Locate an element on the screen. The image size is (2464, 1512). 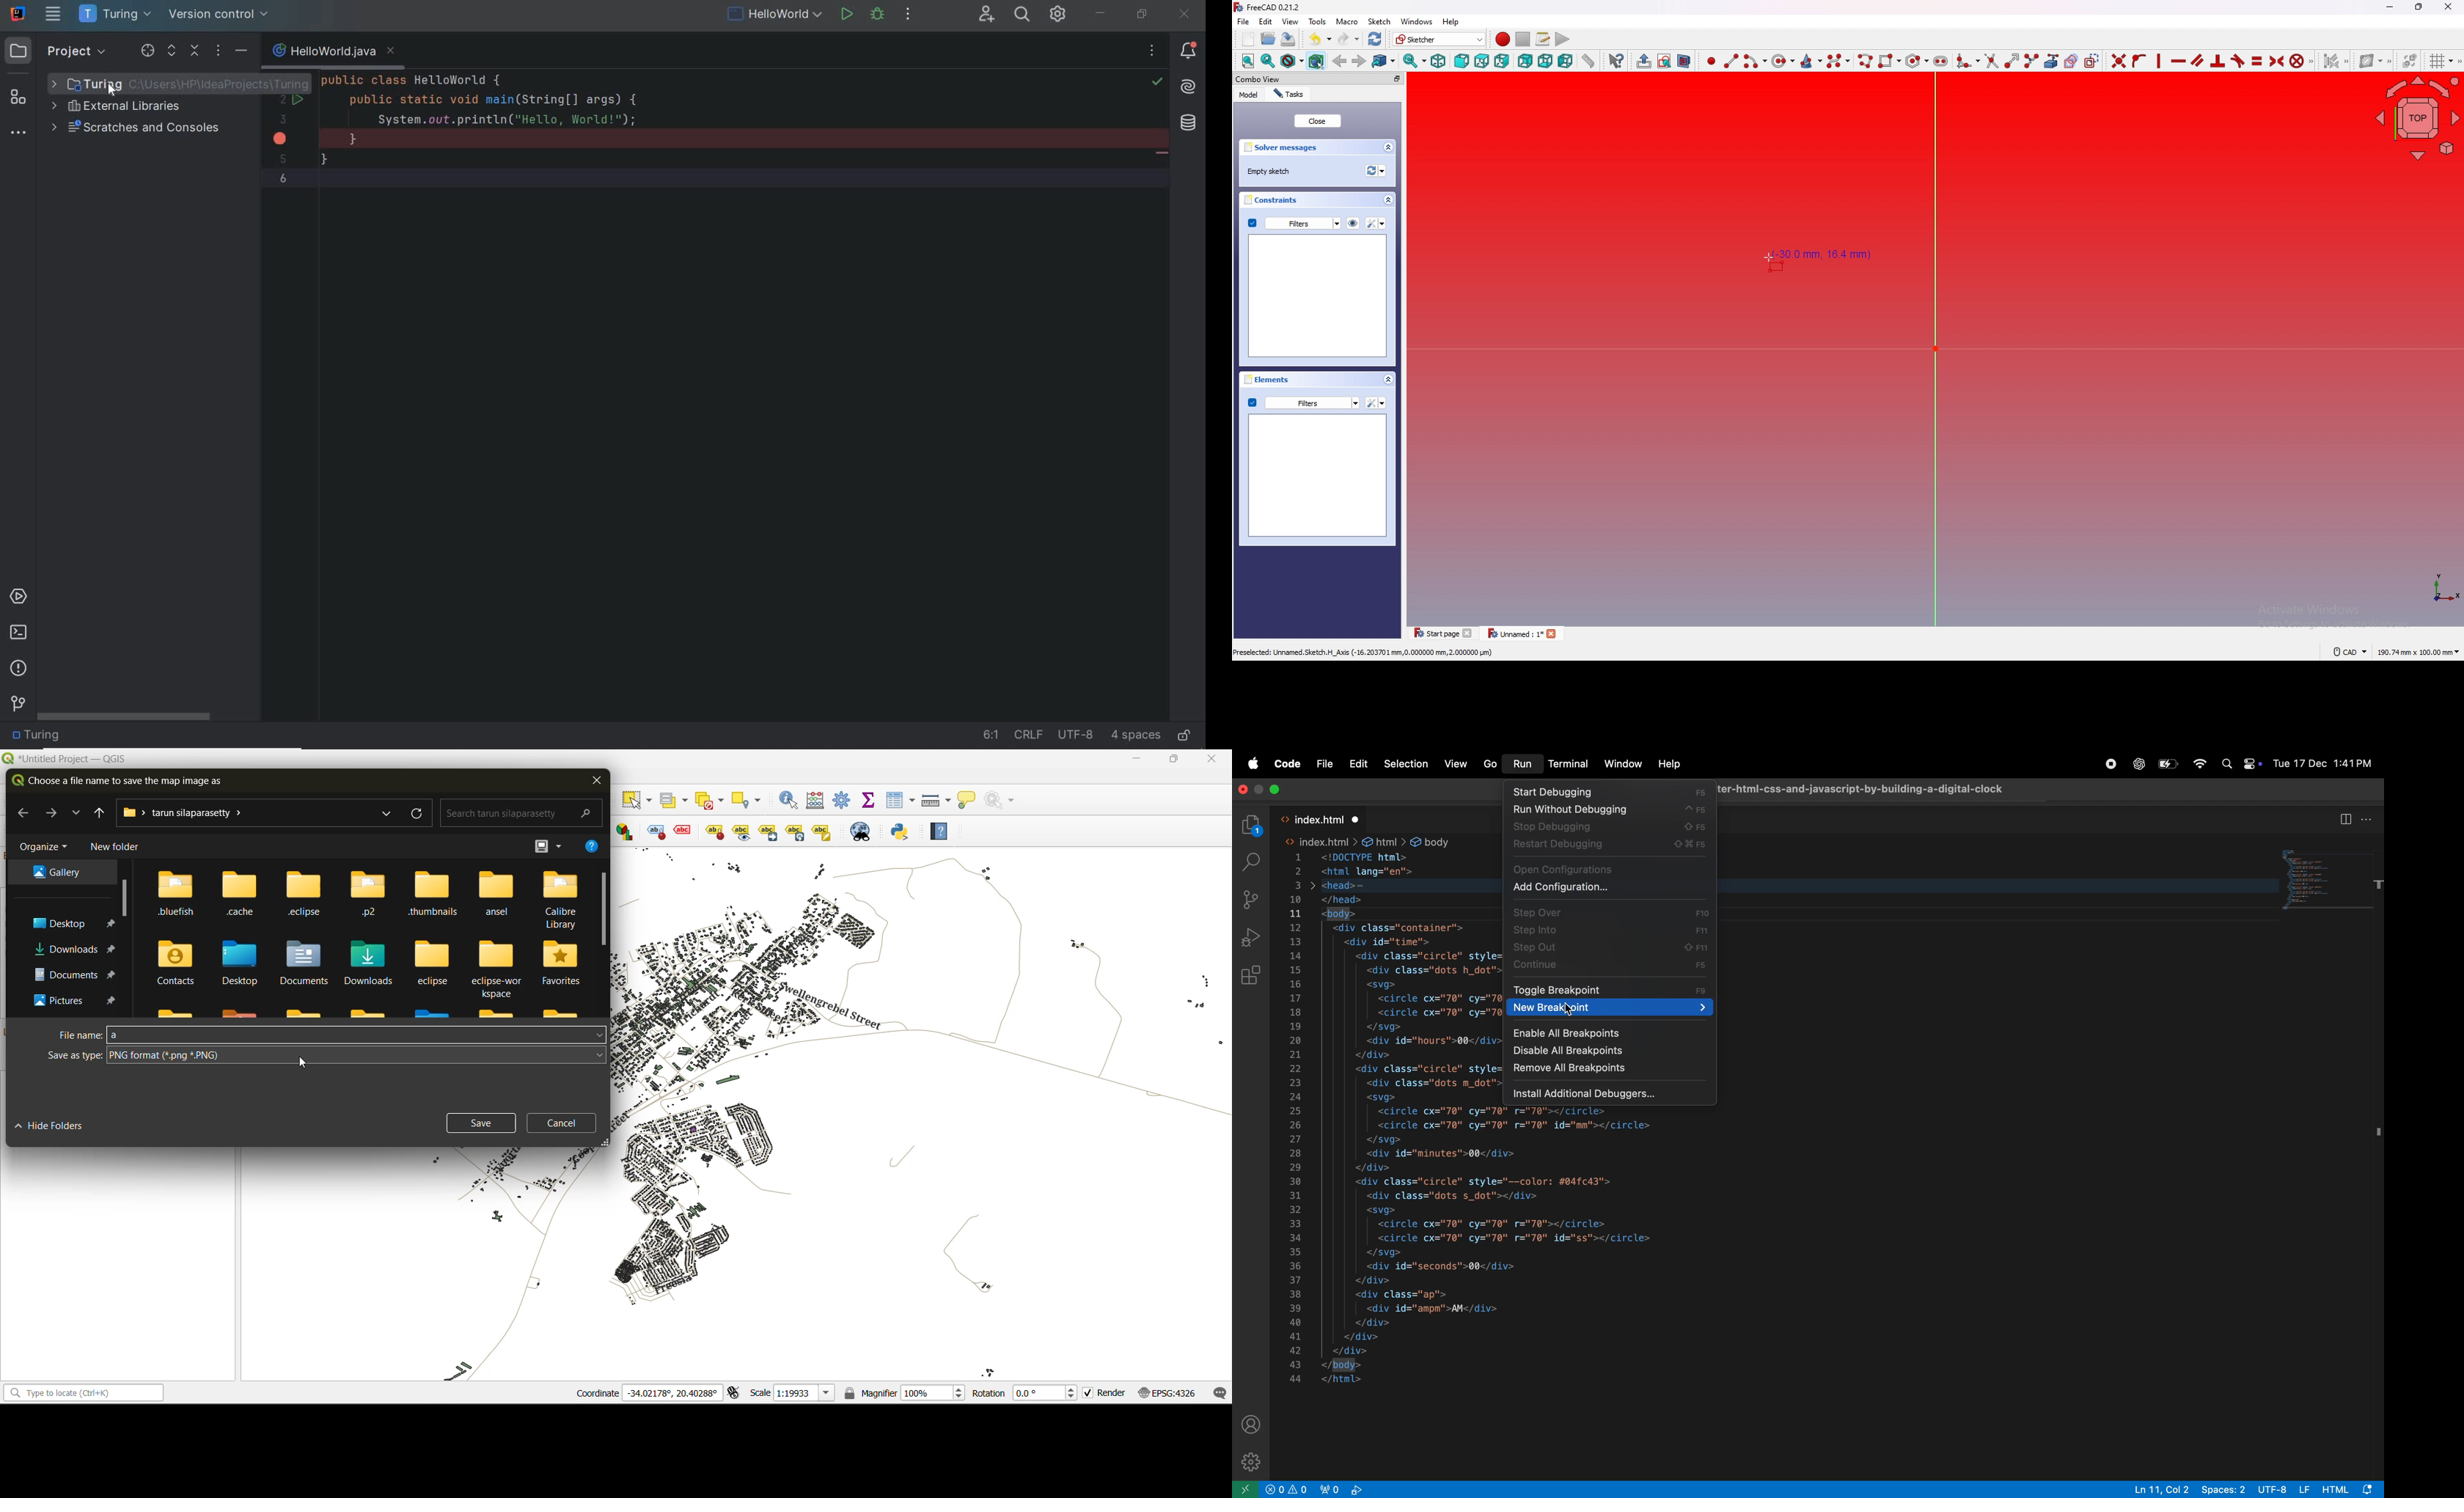
create point is located at coordinates (1711, 62).